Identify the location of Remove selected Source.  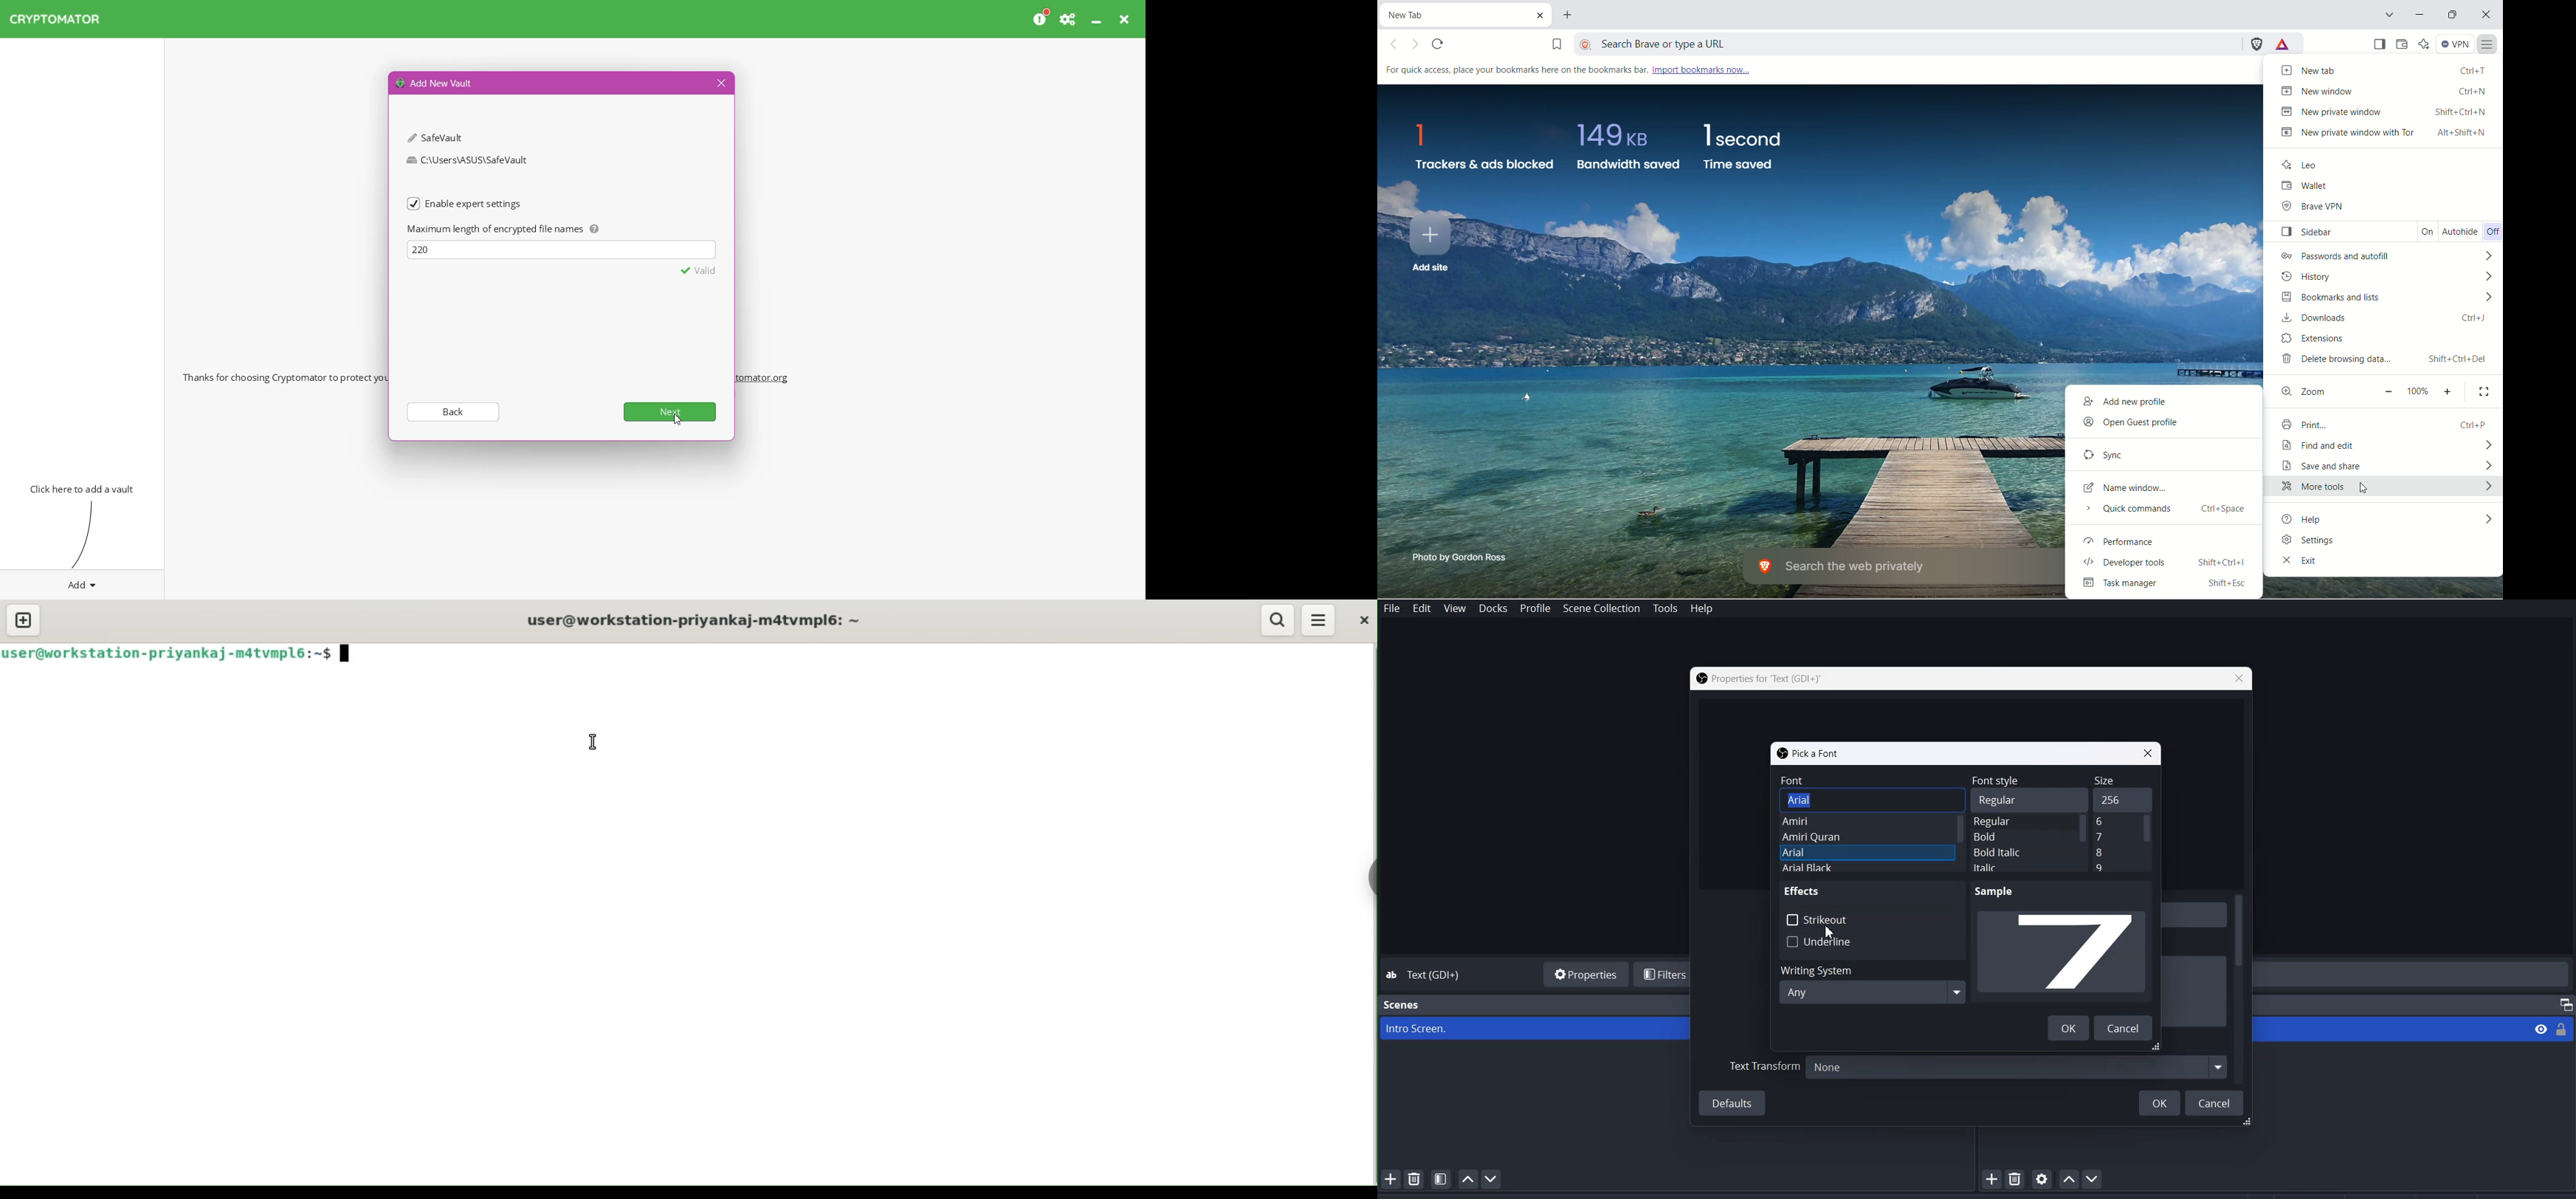
(2017, 1178).